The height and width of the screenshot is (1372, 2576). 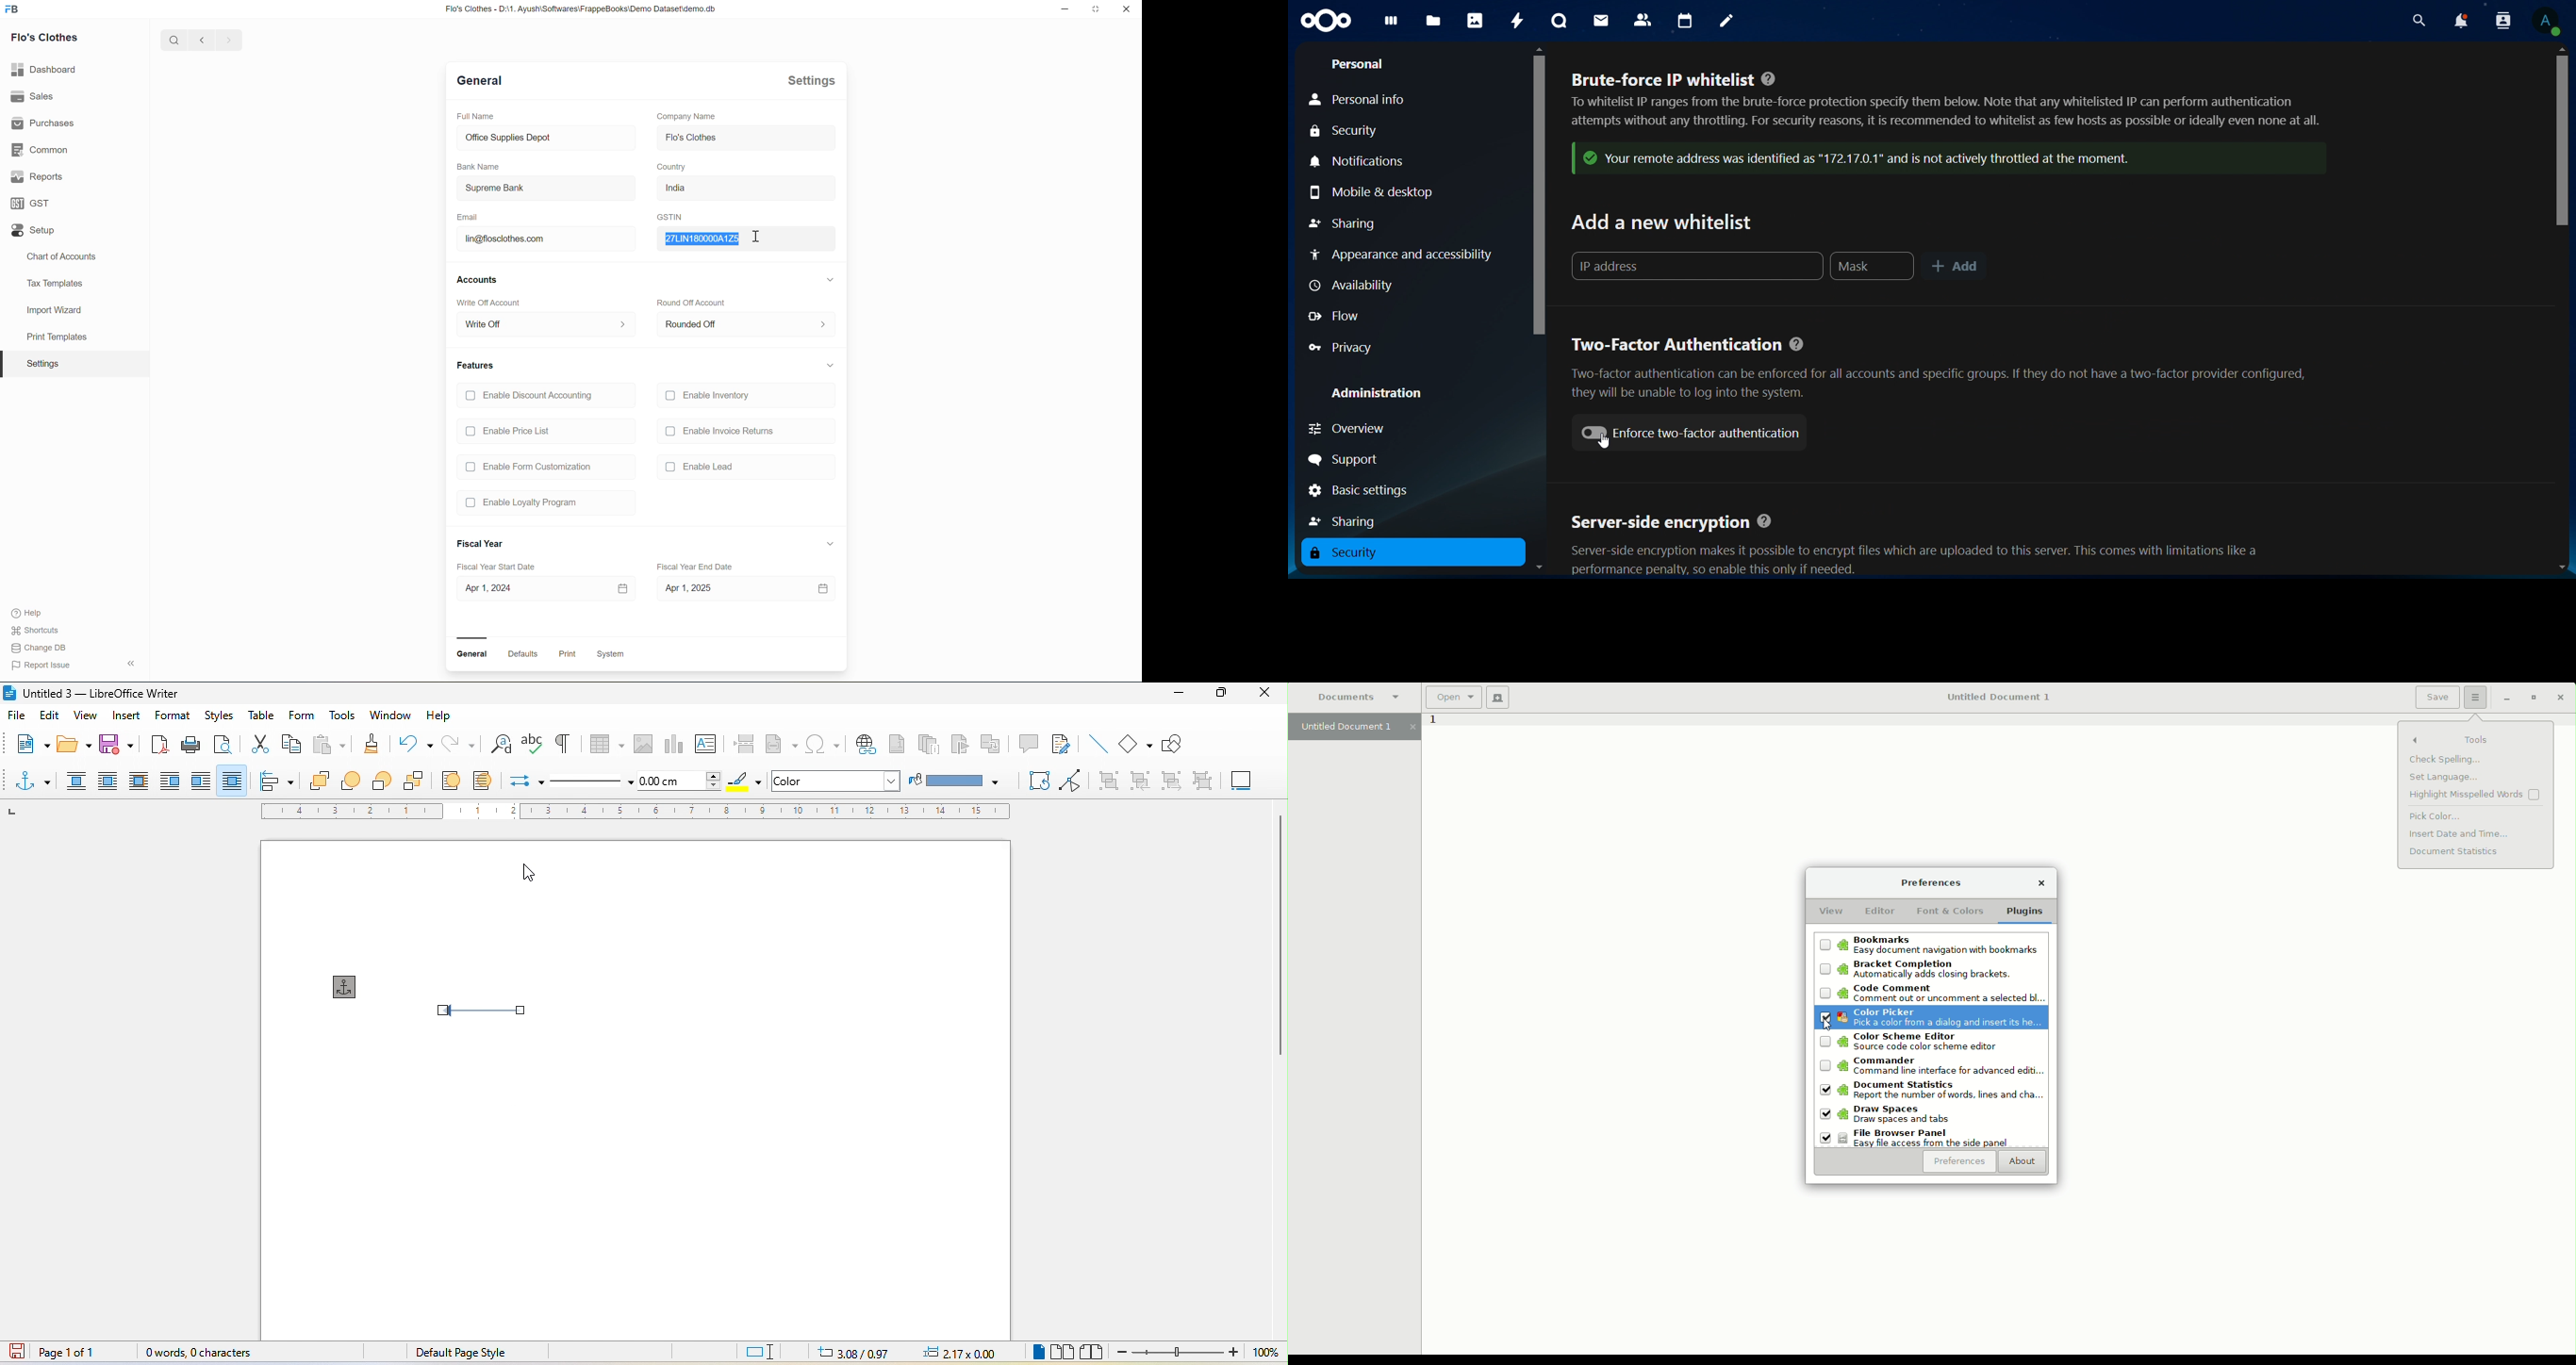 What do you see at coordinates (746, 139) in the screenshot?
I see `Flo's Clothes` at bounding box center [746, 139].